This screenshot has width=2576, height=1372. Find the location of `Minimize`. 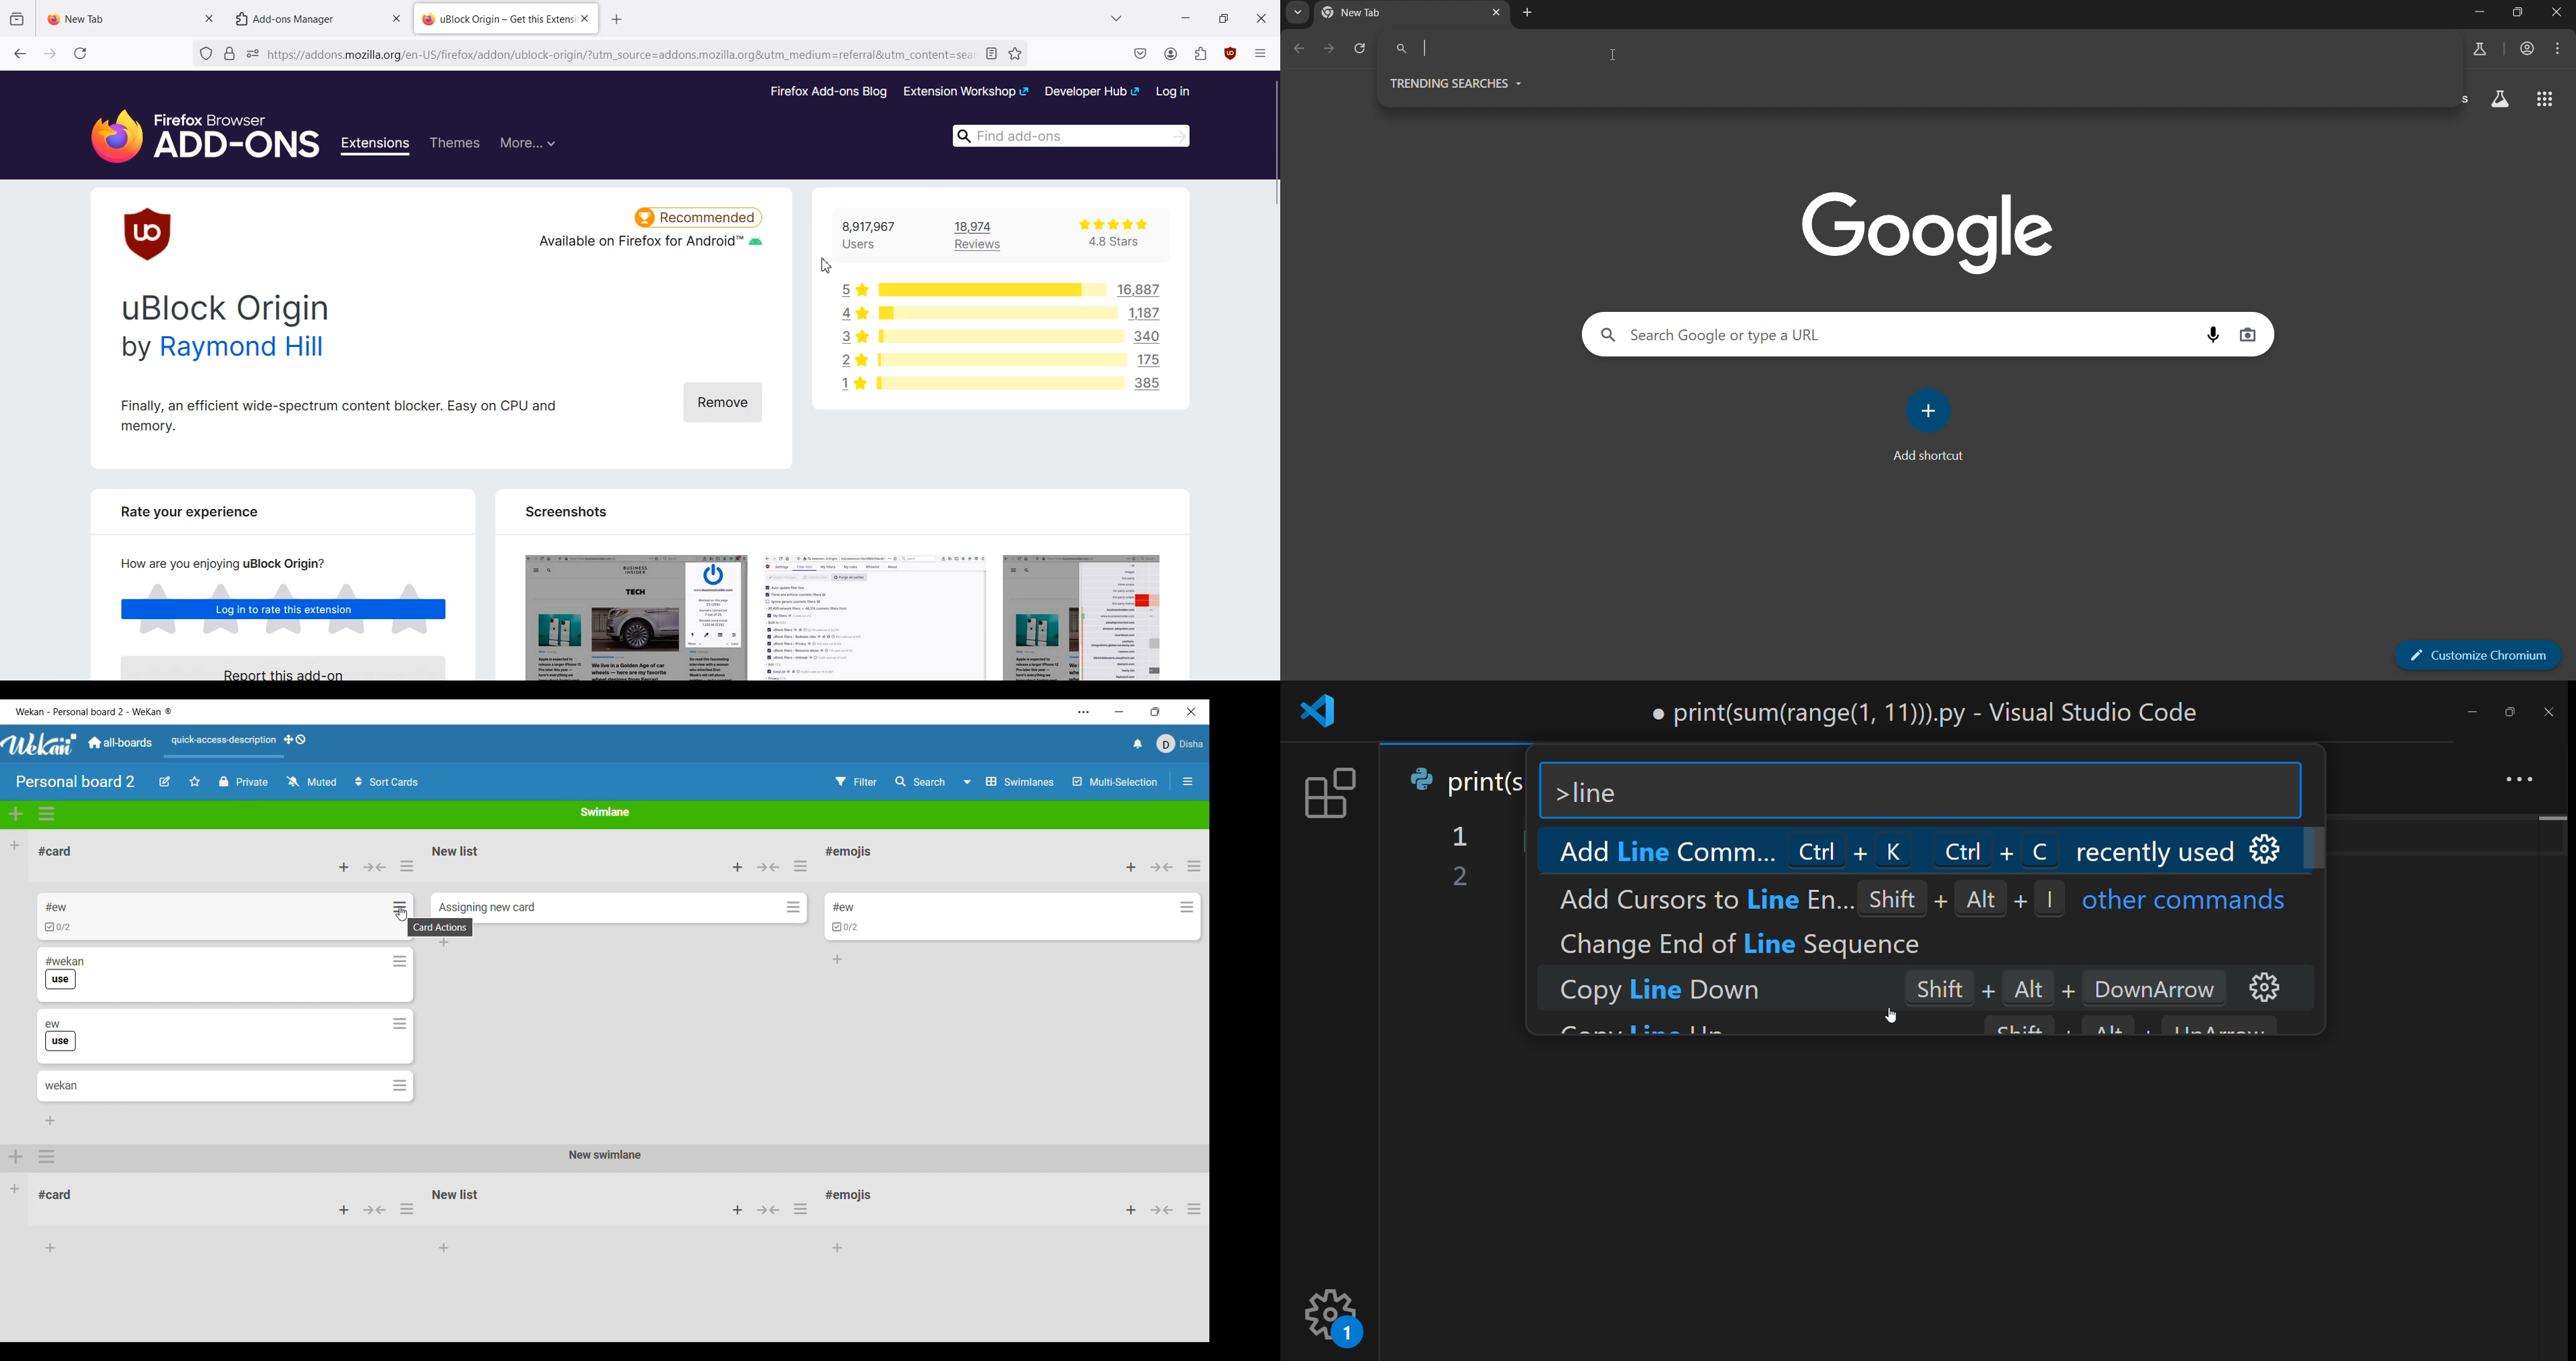

Minimize is located at coordinates (1119, 712).